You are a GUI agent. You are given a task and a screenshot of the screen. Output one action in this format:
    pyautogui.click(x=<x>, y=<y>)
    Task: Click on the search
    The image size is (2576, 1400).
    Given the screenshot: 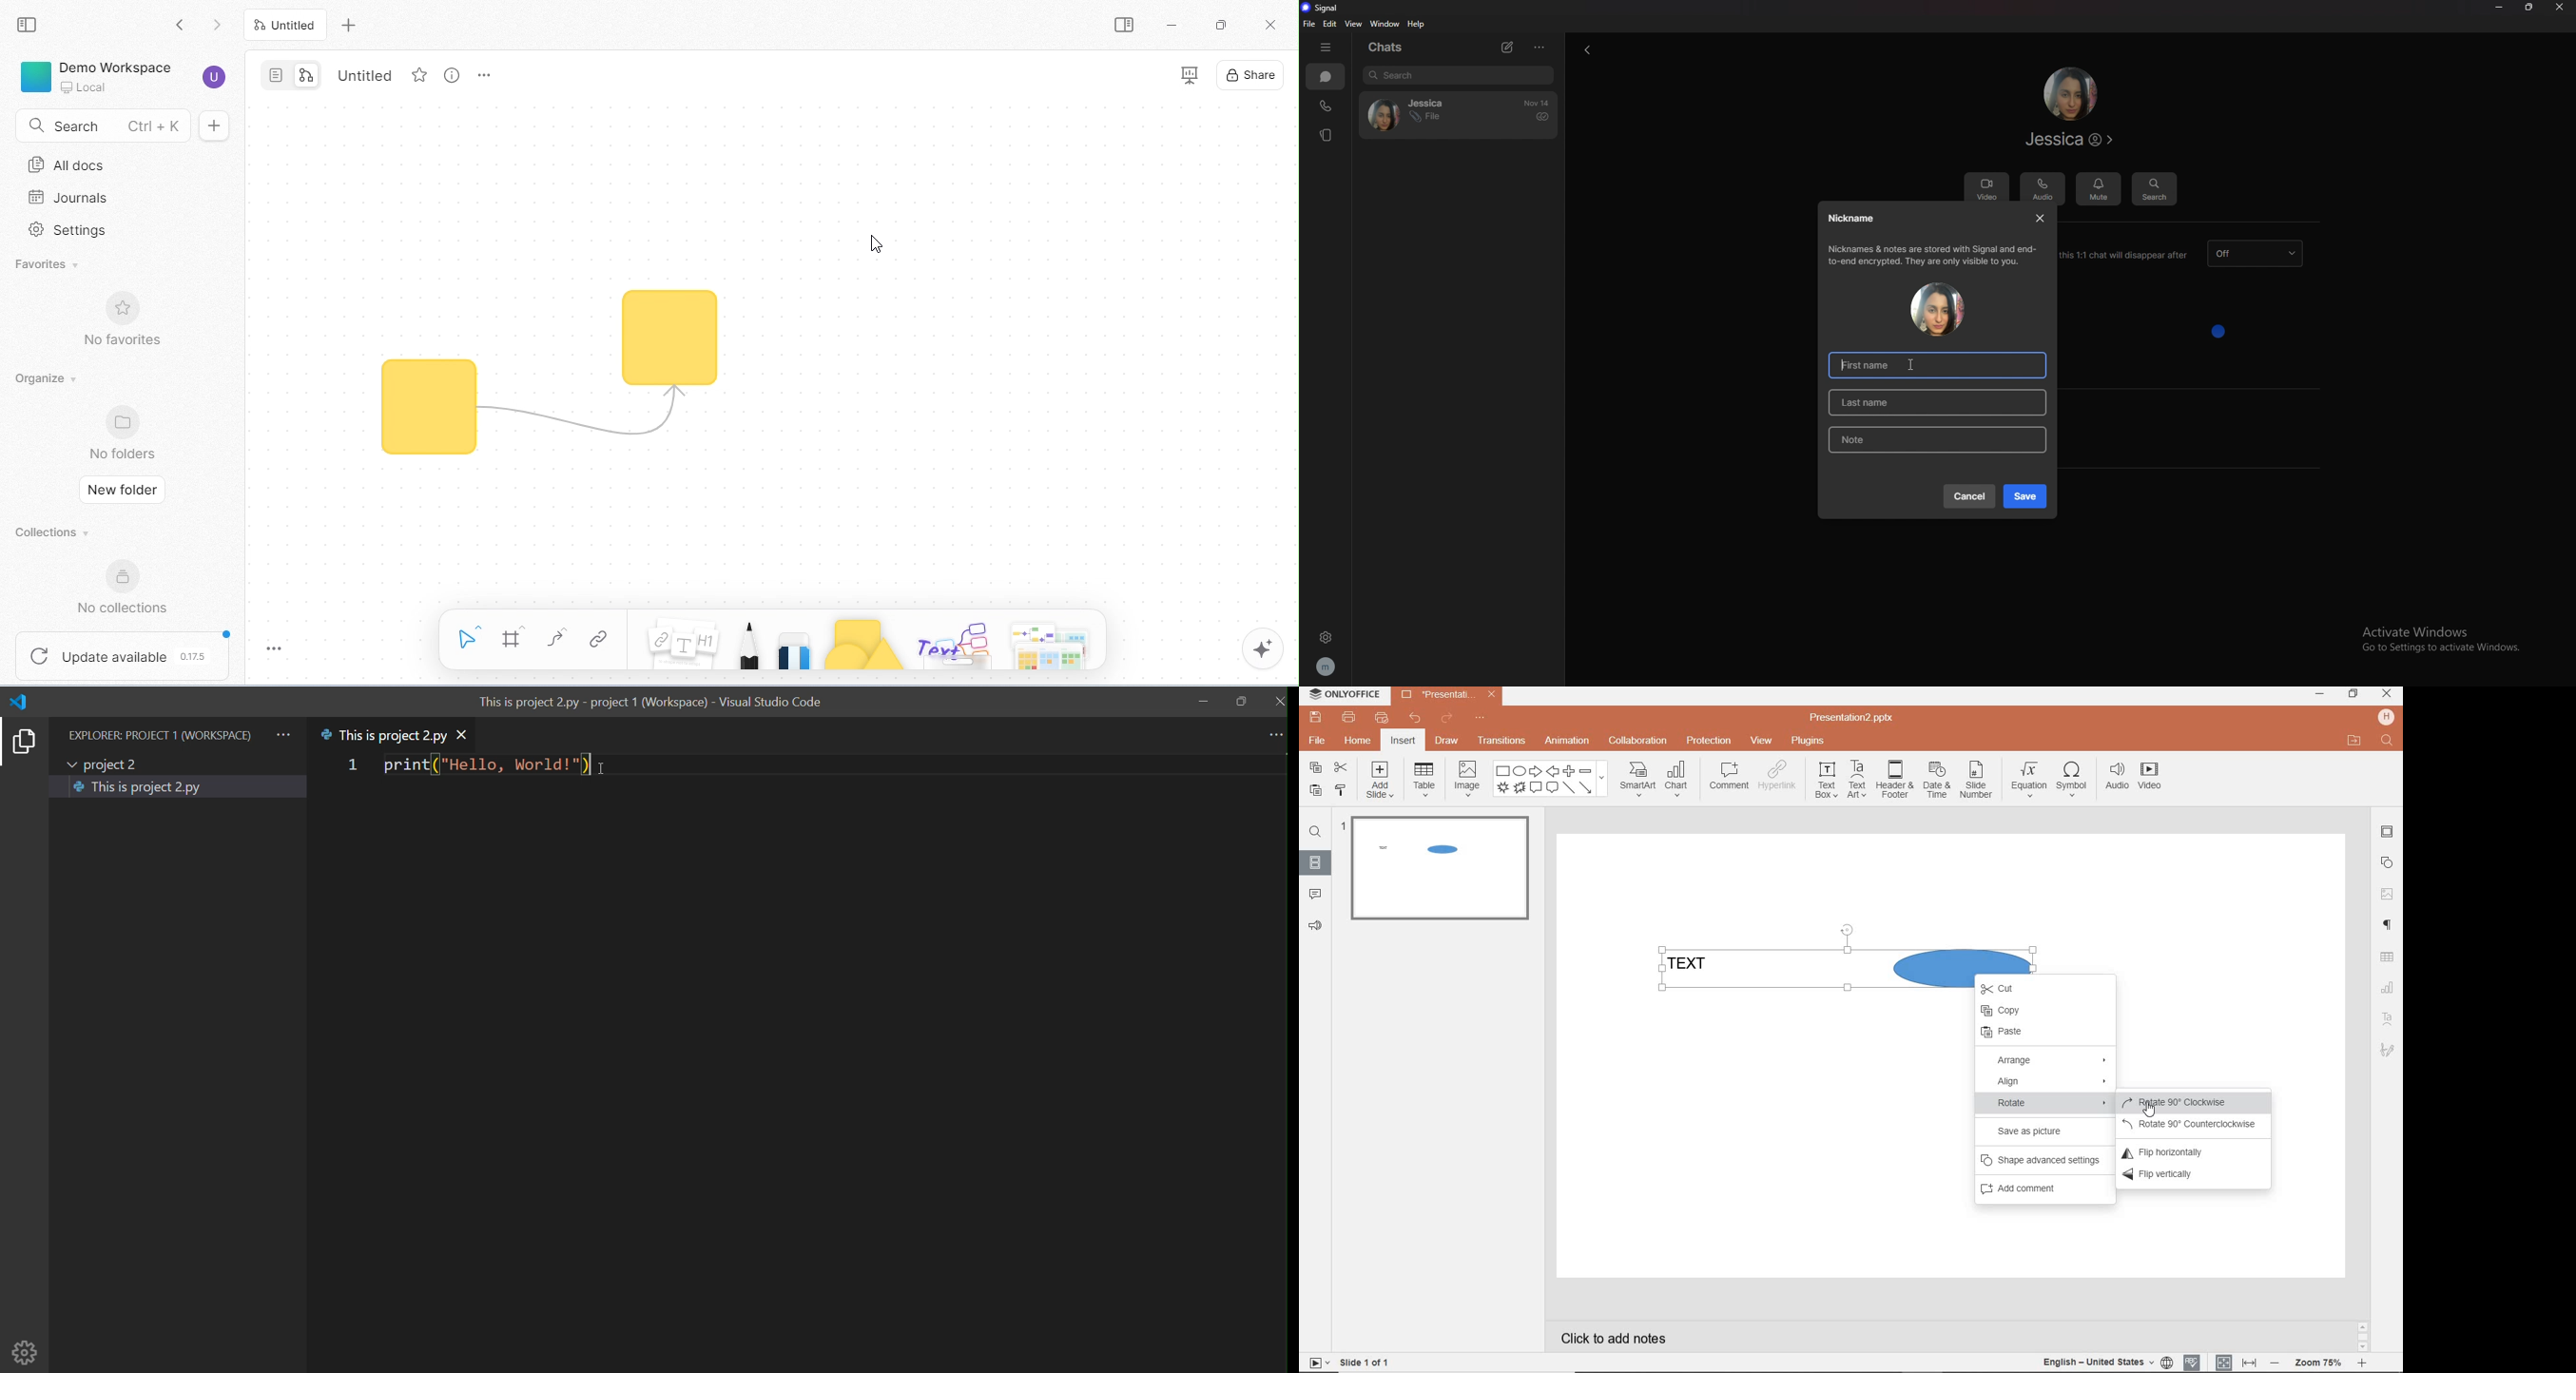 What is the action you would take?
    pyautogui.click(x=1459, y=75)
    